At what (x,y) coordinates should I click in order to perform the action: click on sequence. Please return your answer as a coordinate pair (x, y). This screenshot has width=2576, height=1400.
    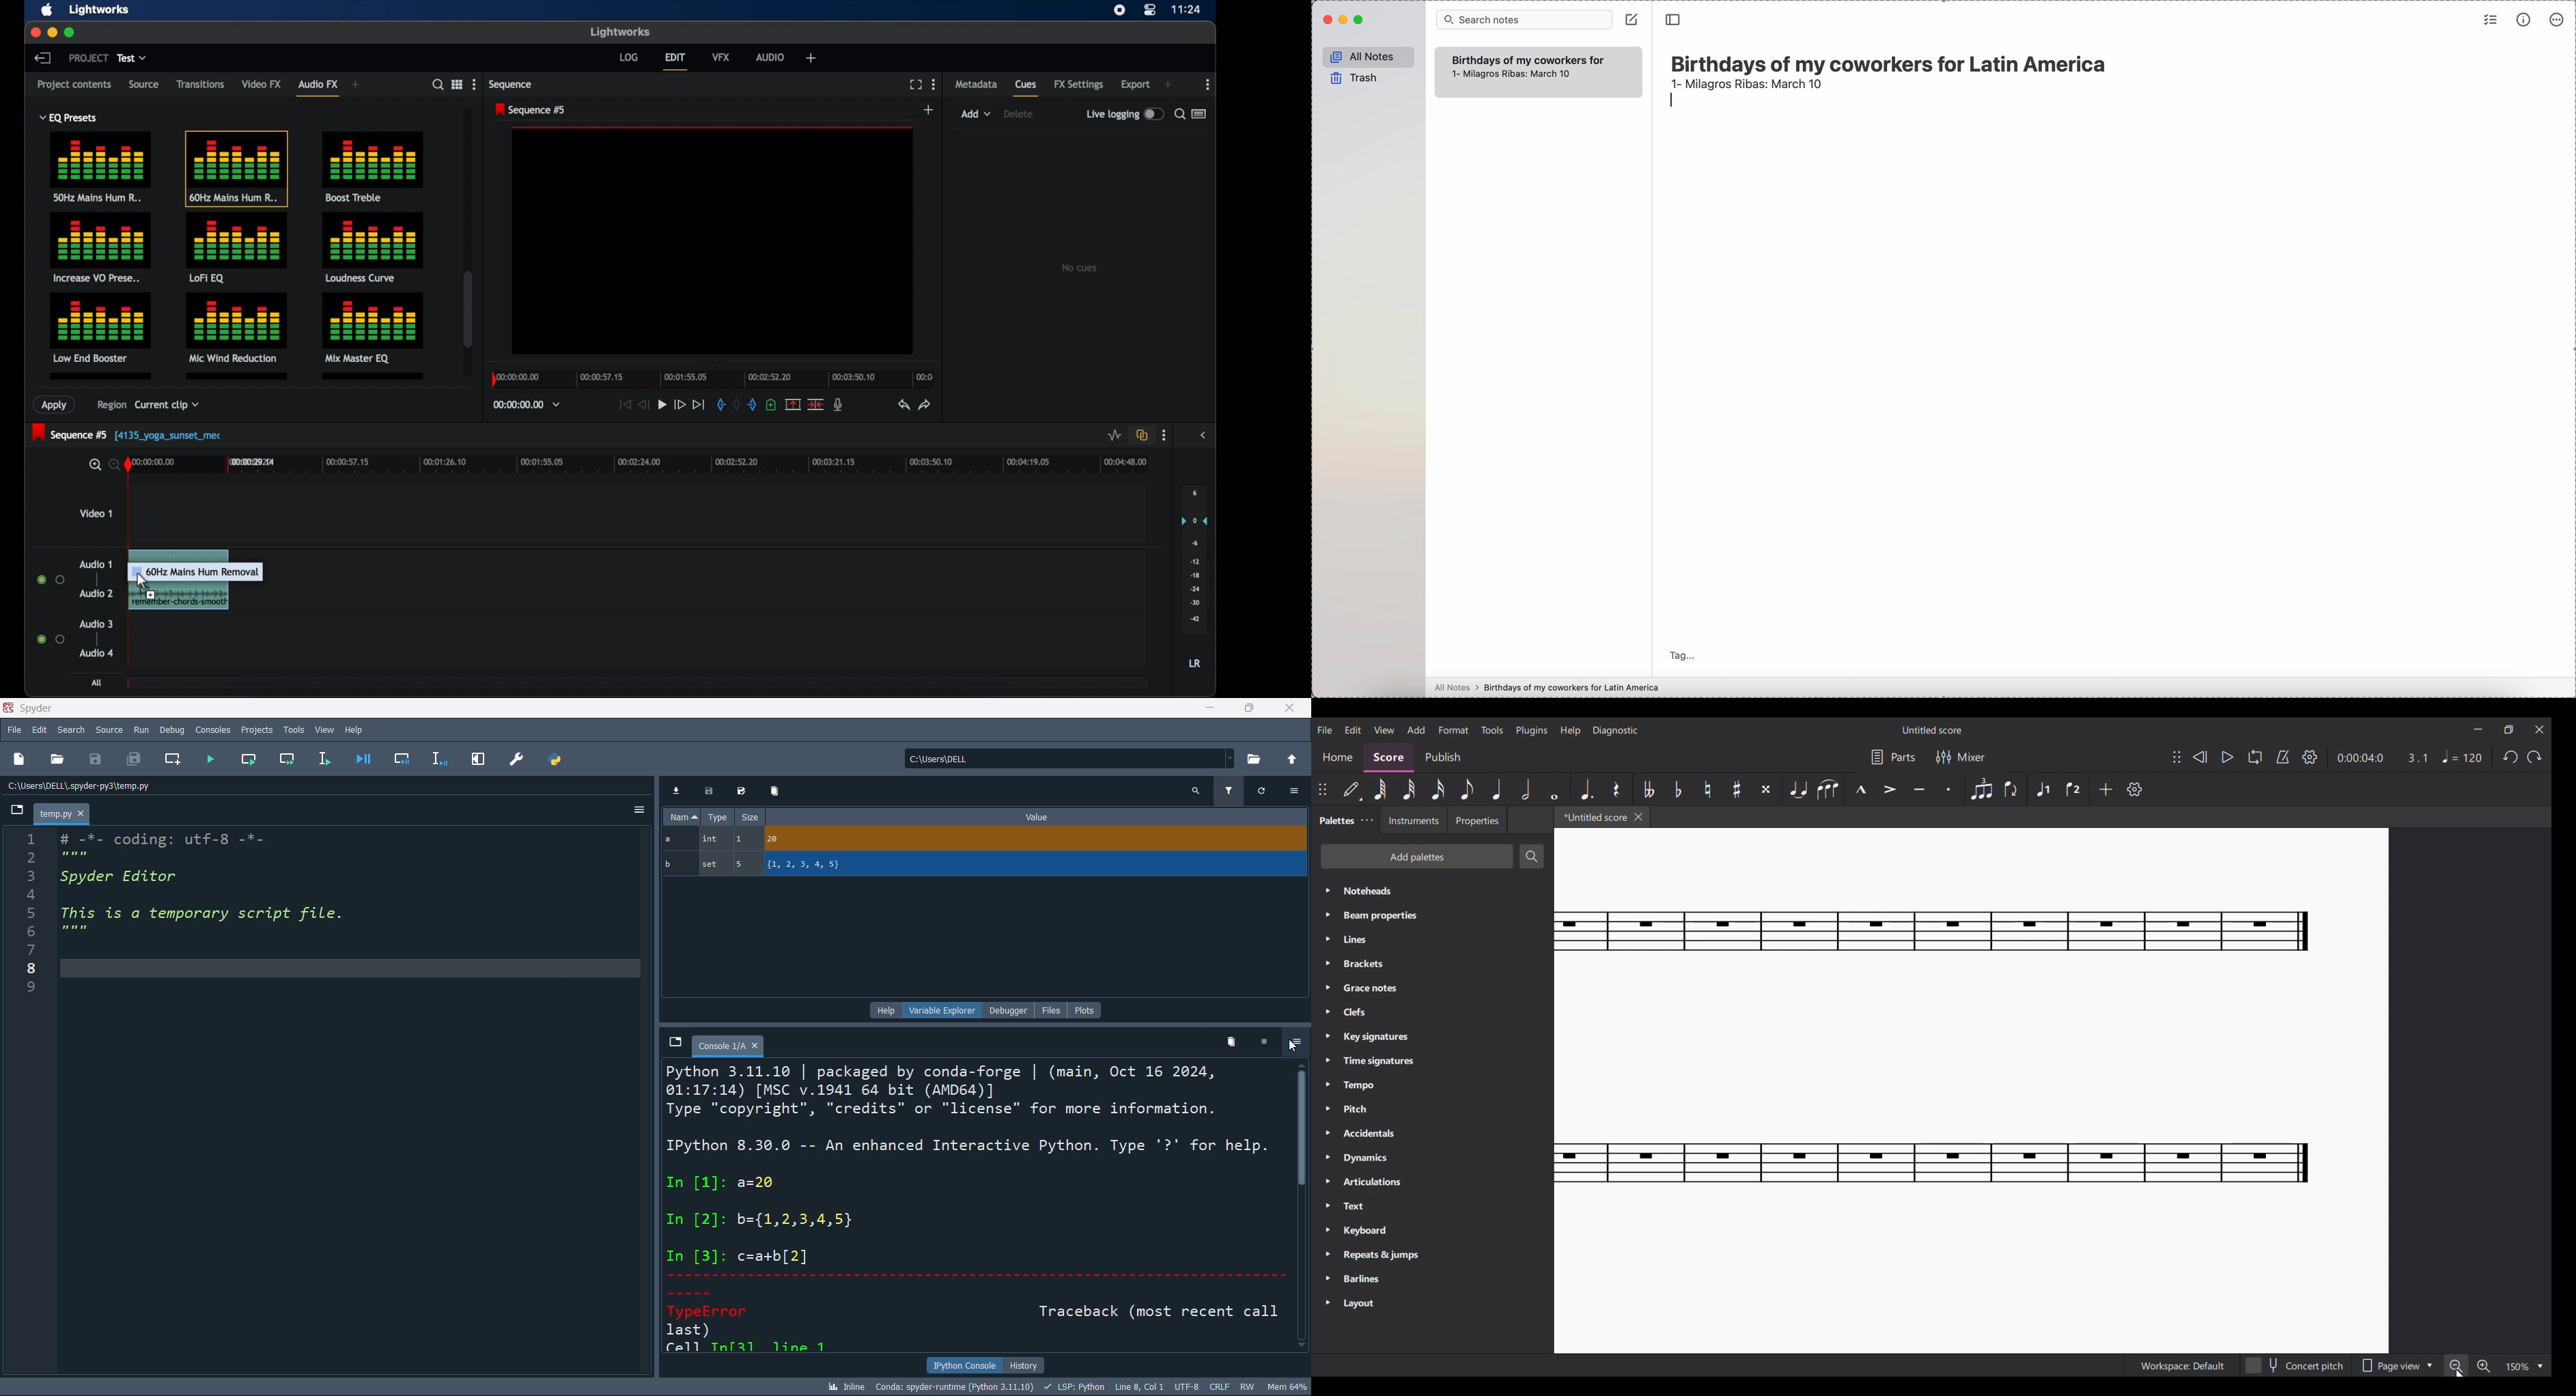
    Looking at the image, I should click on (530, 110).